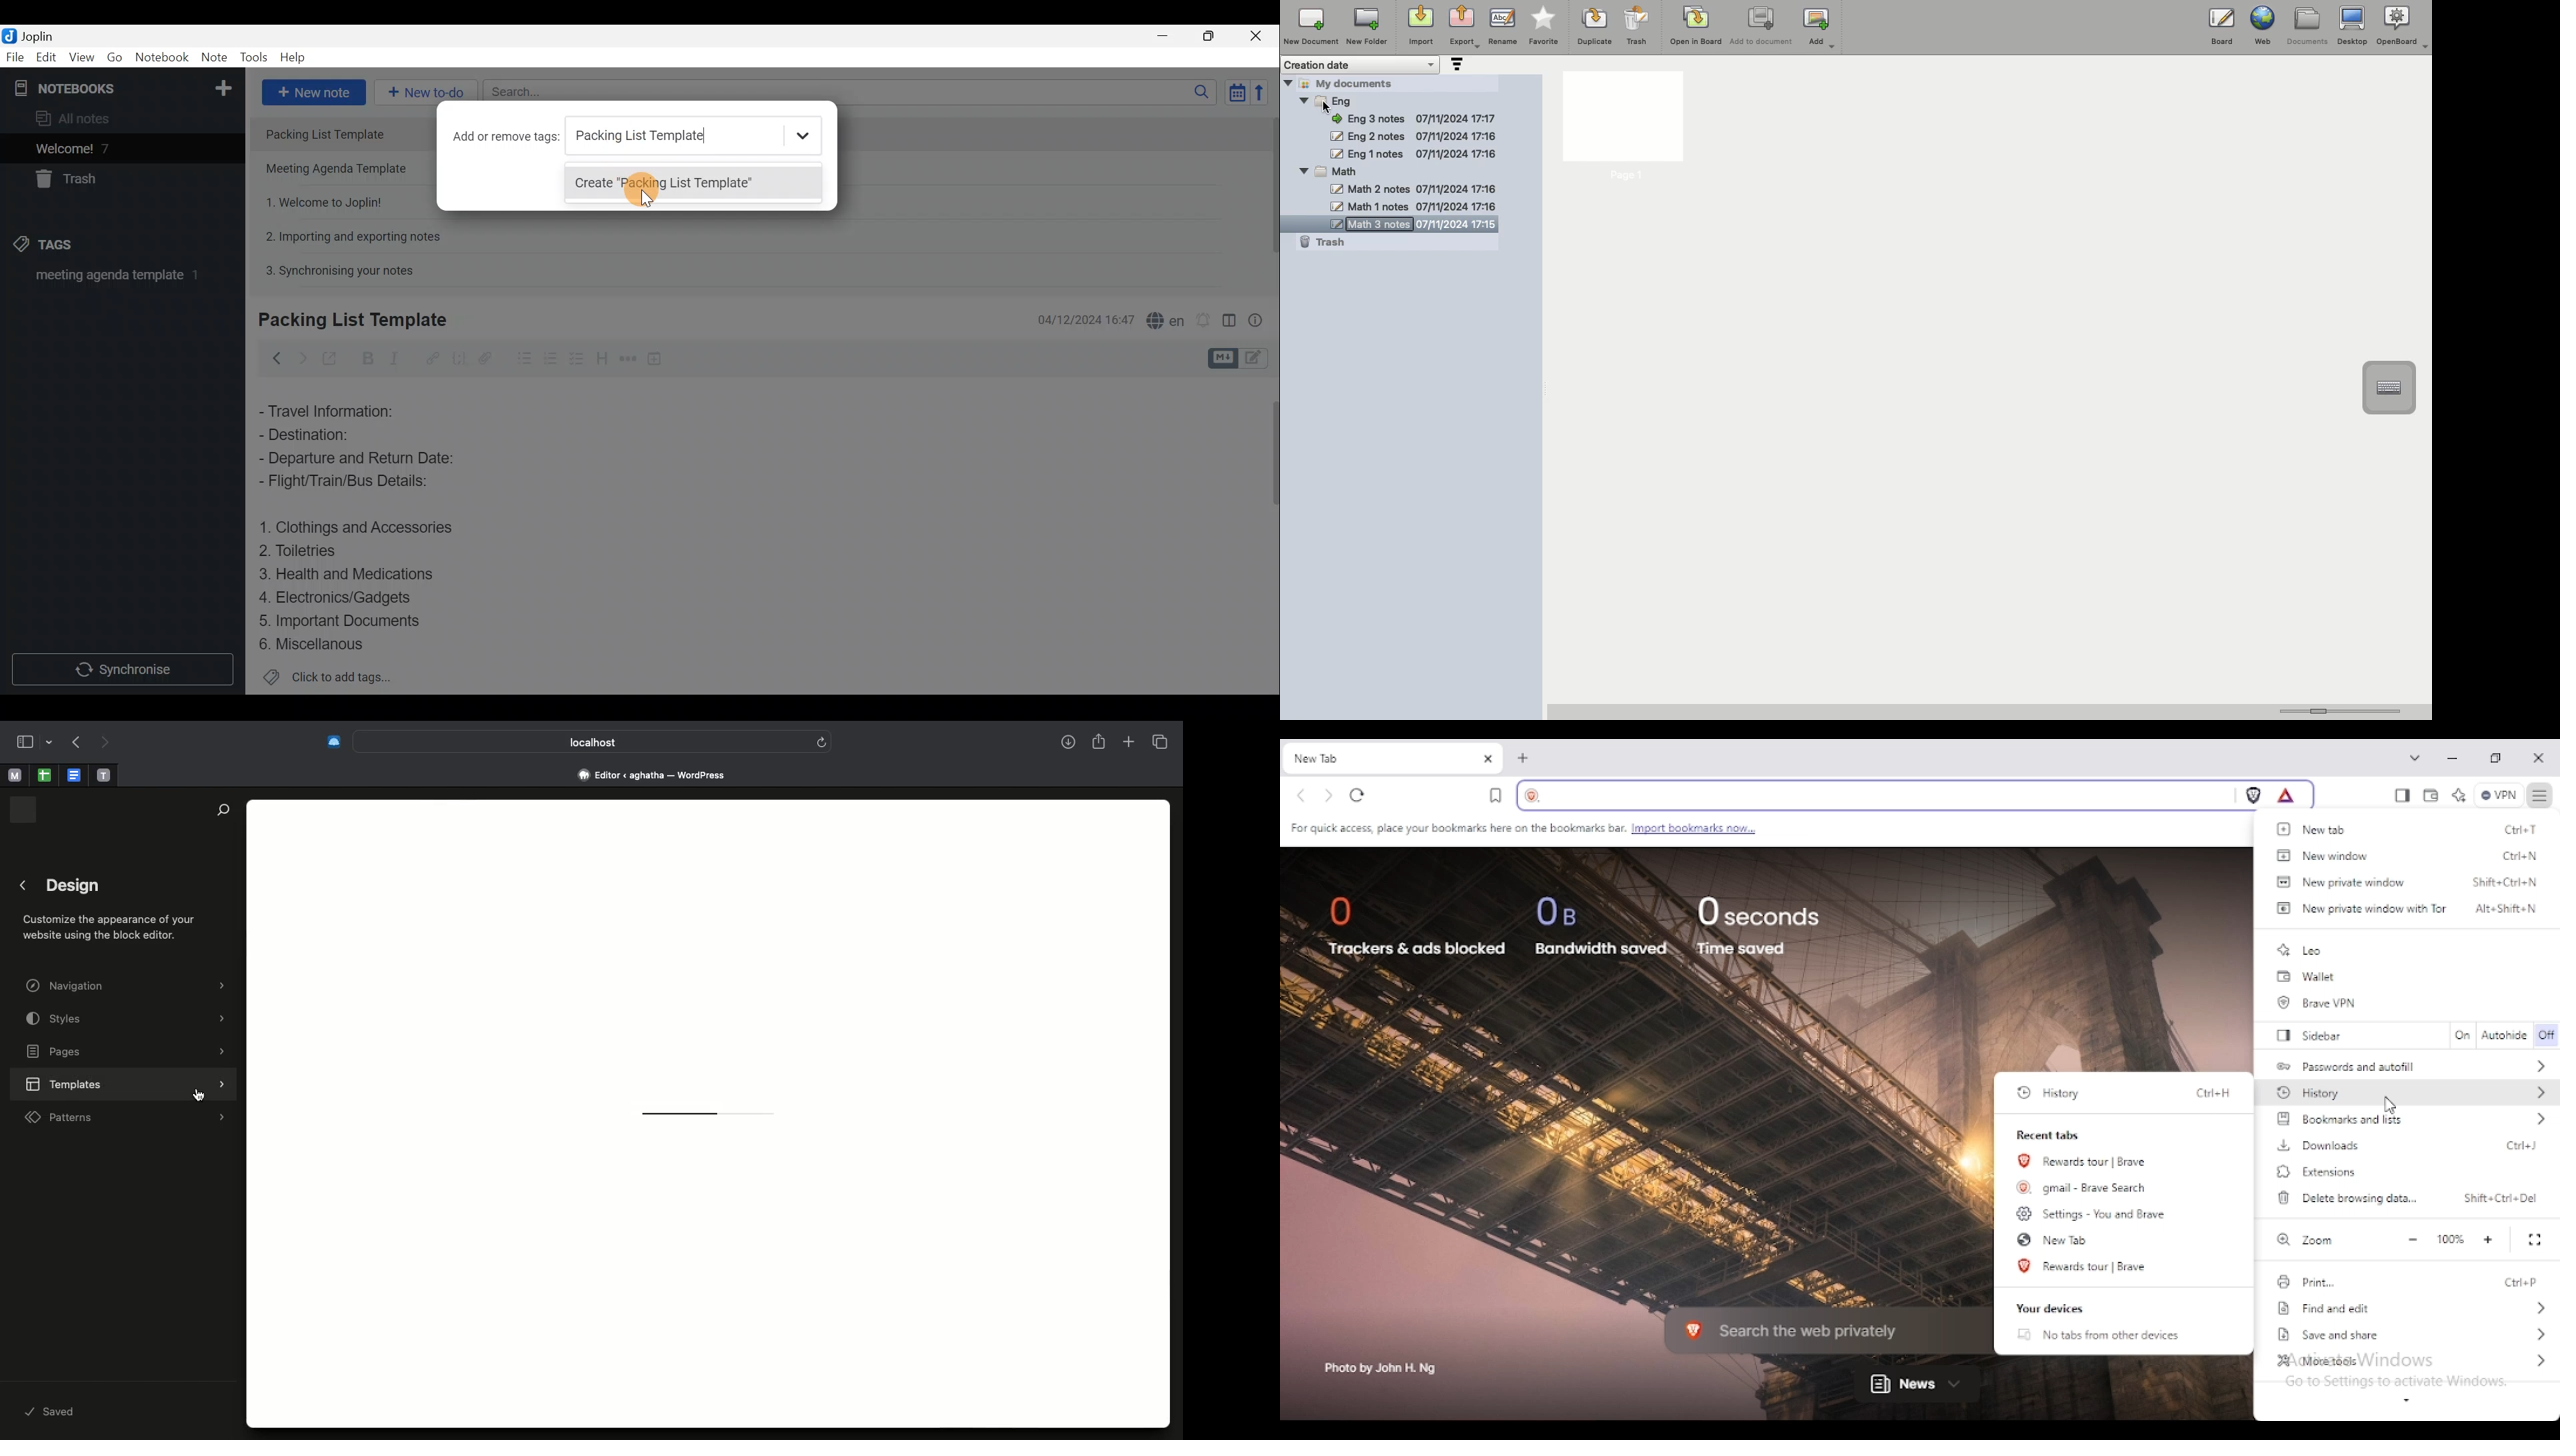  I want to click on Miscellanous, so click(313, 644).